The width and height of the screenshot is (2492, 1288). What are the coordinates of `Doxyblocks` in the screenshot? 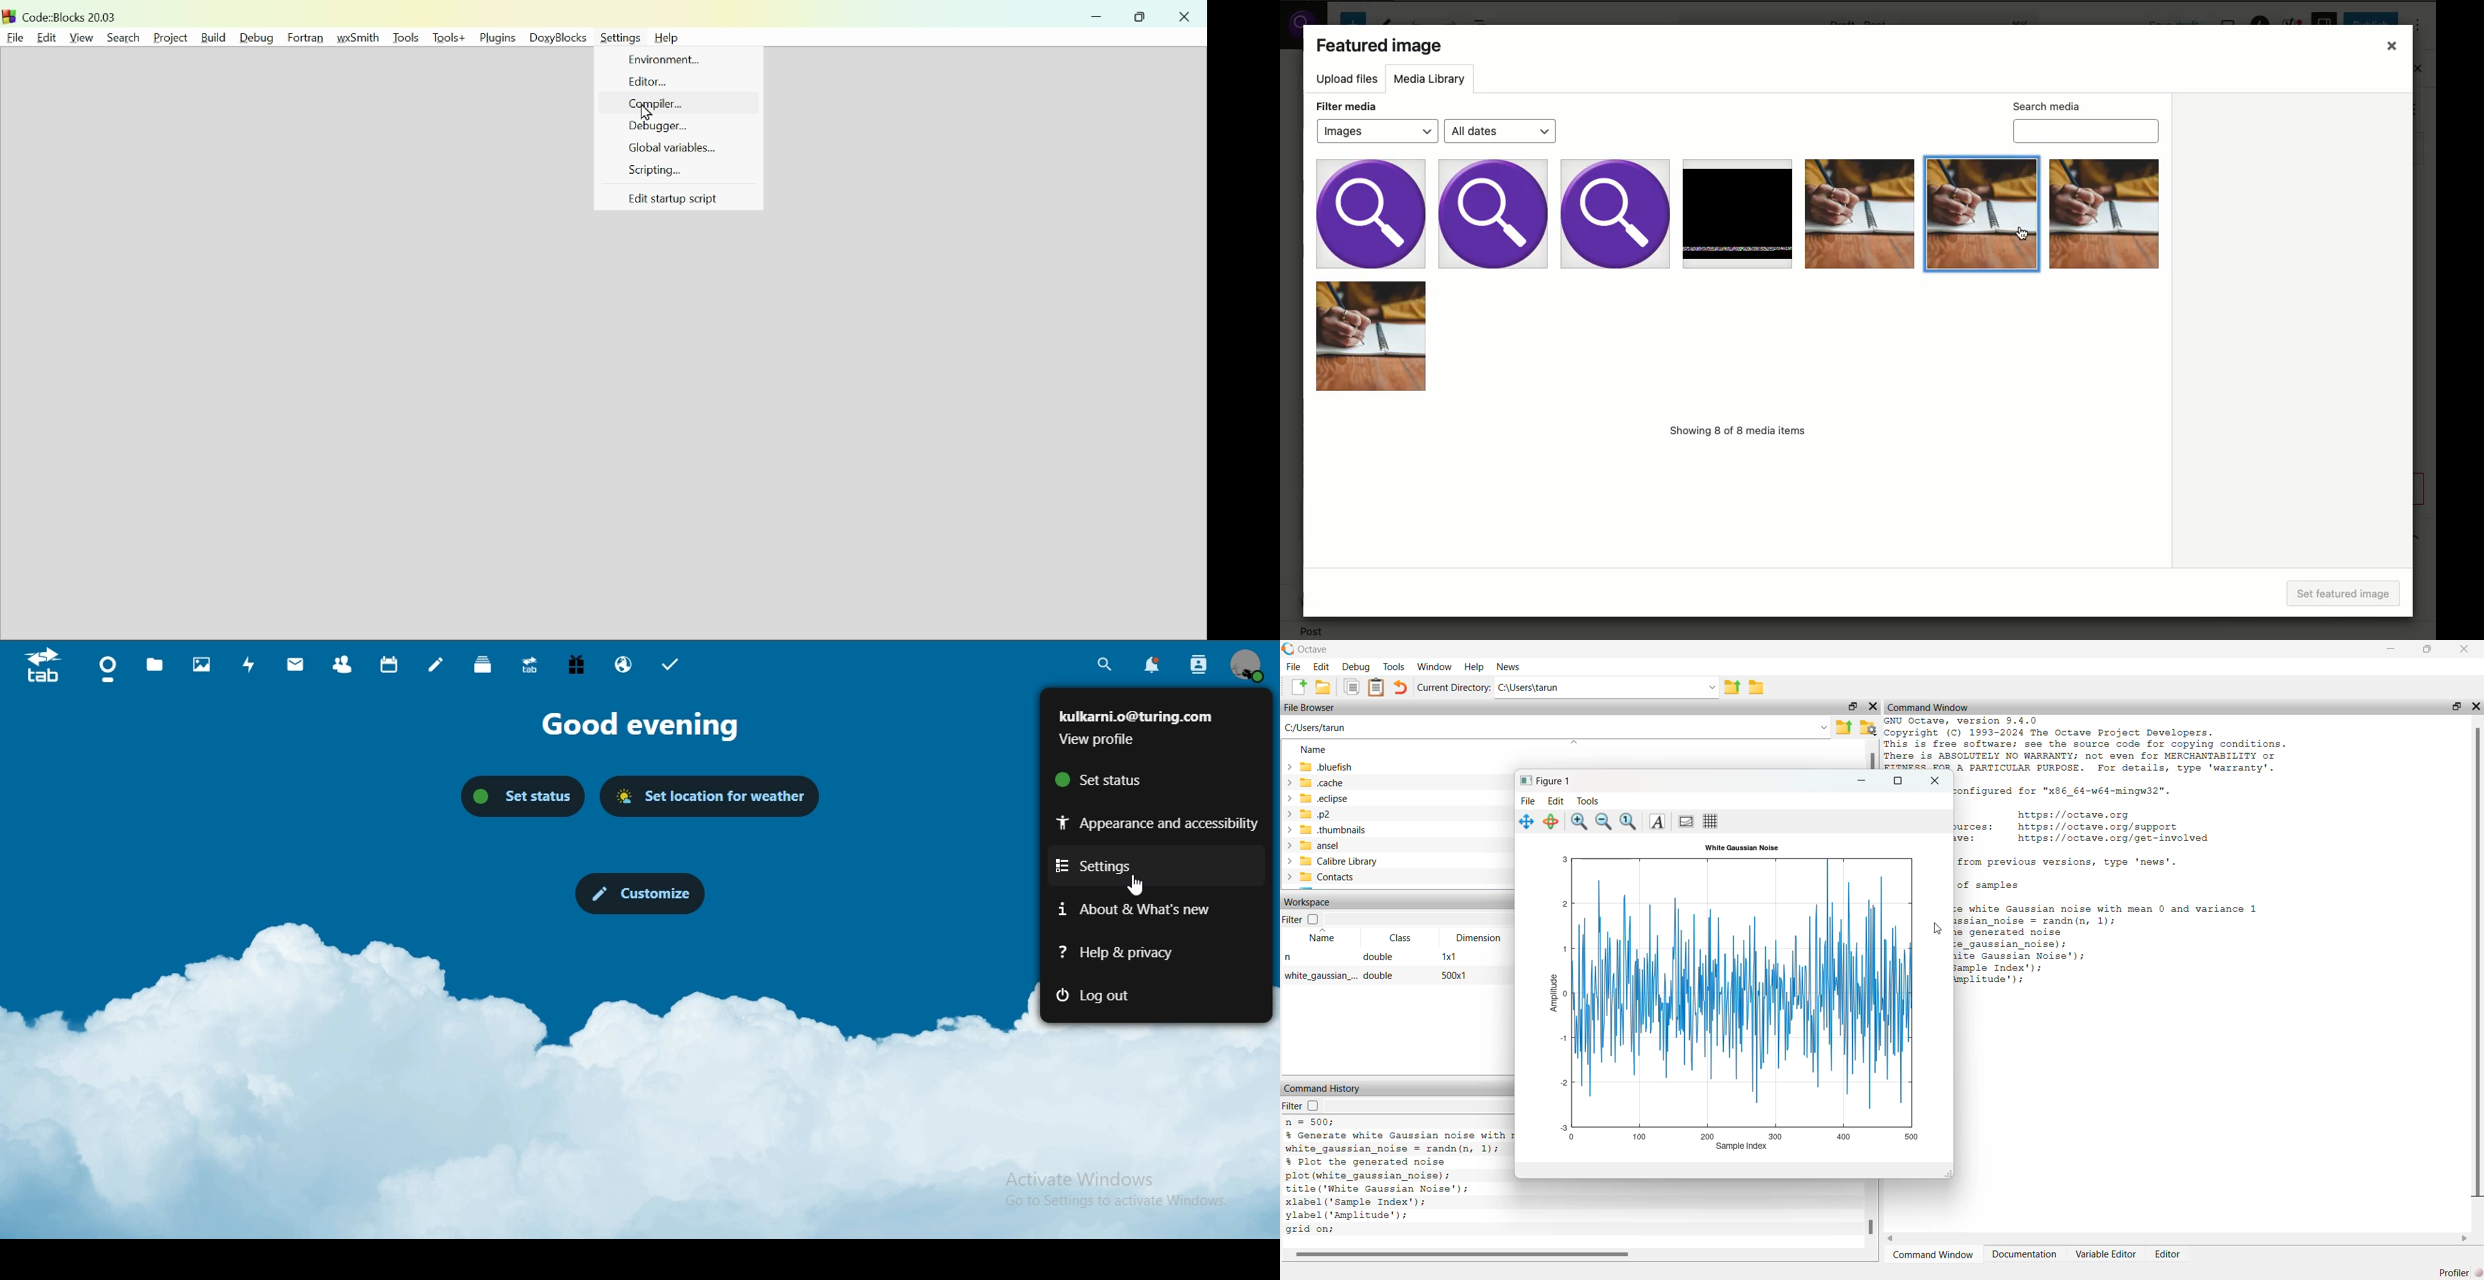 It's located at (559, 40).